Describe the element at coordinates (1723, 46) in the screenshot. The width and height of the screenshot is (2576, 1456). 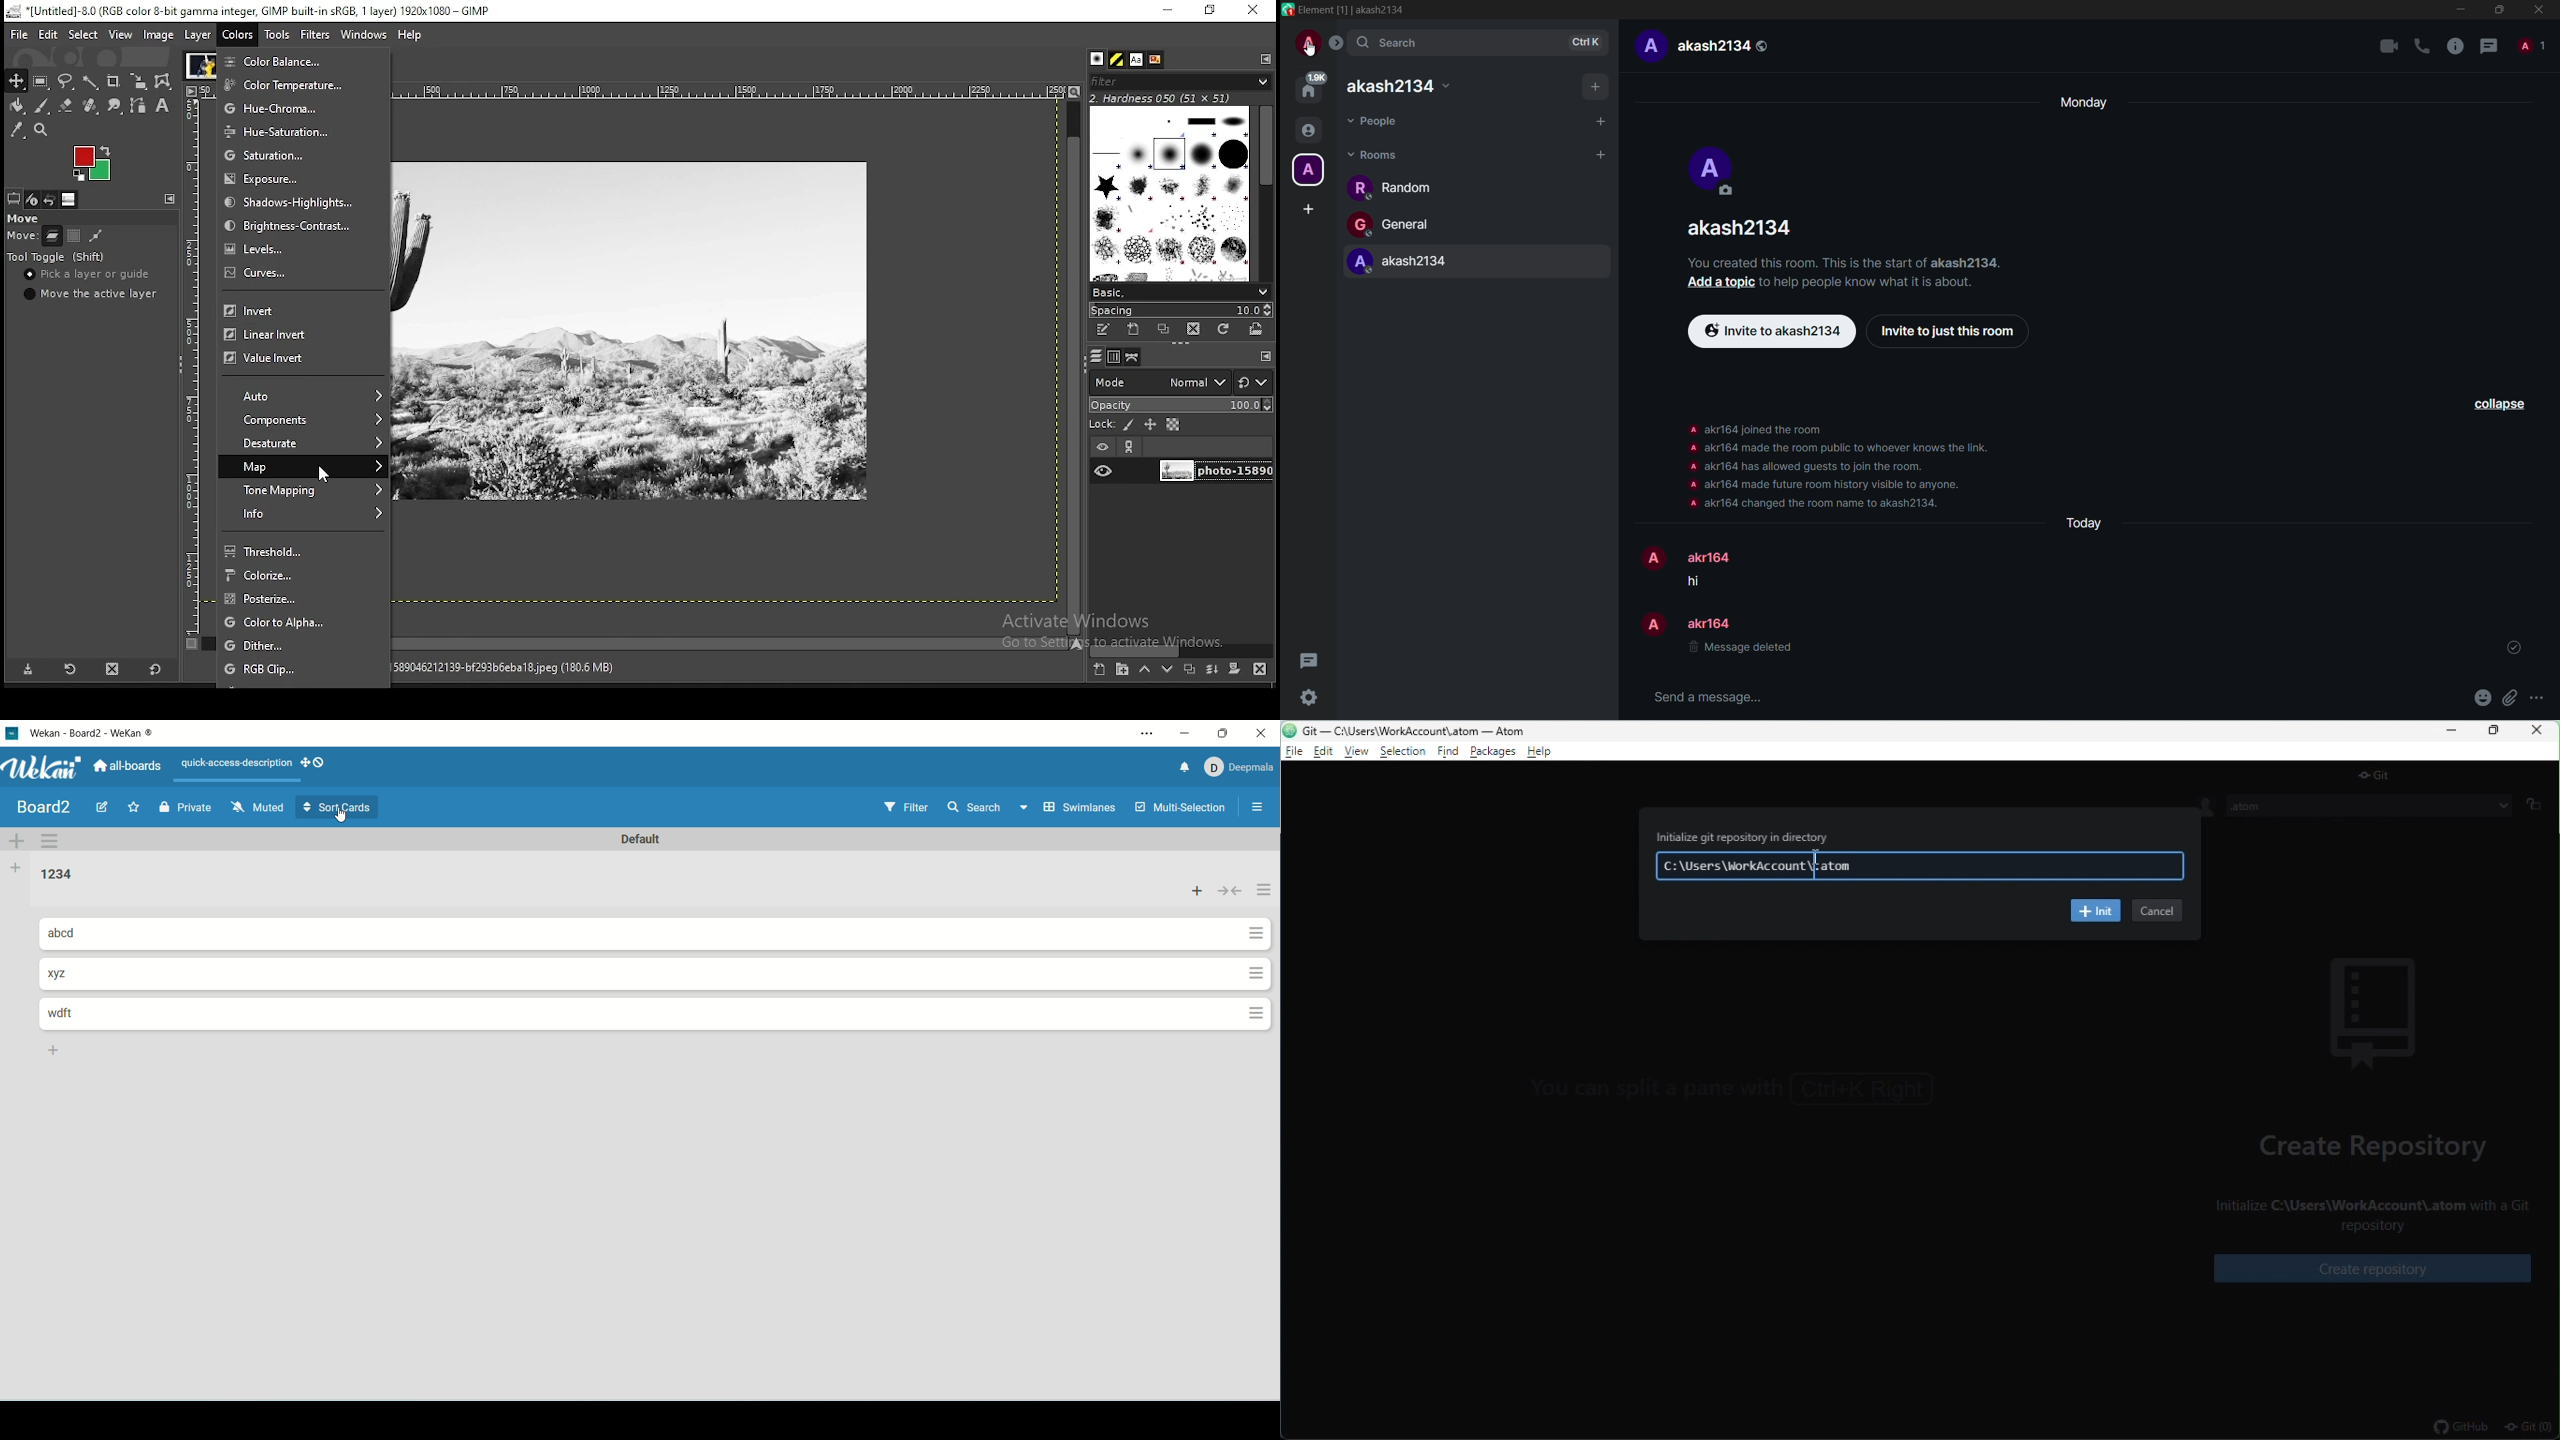
I see `akash2134` at that location.